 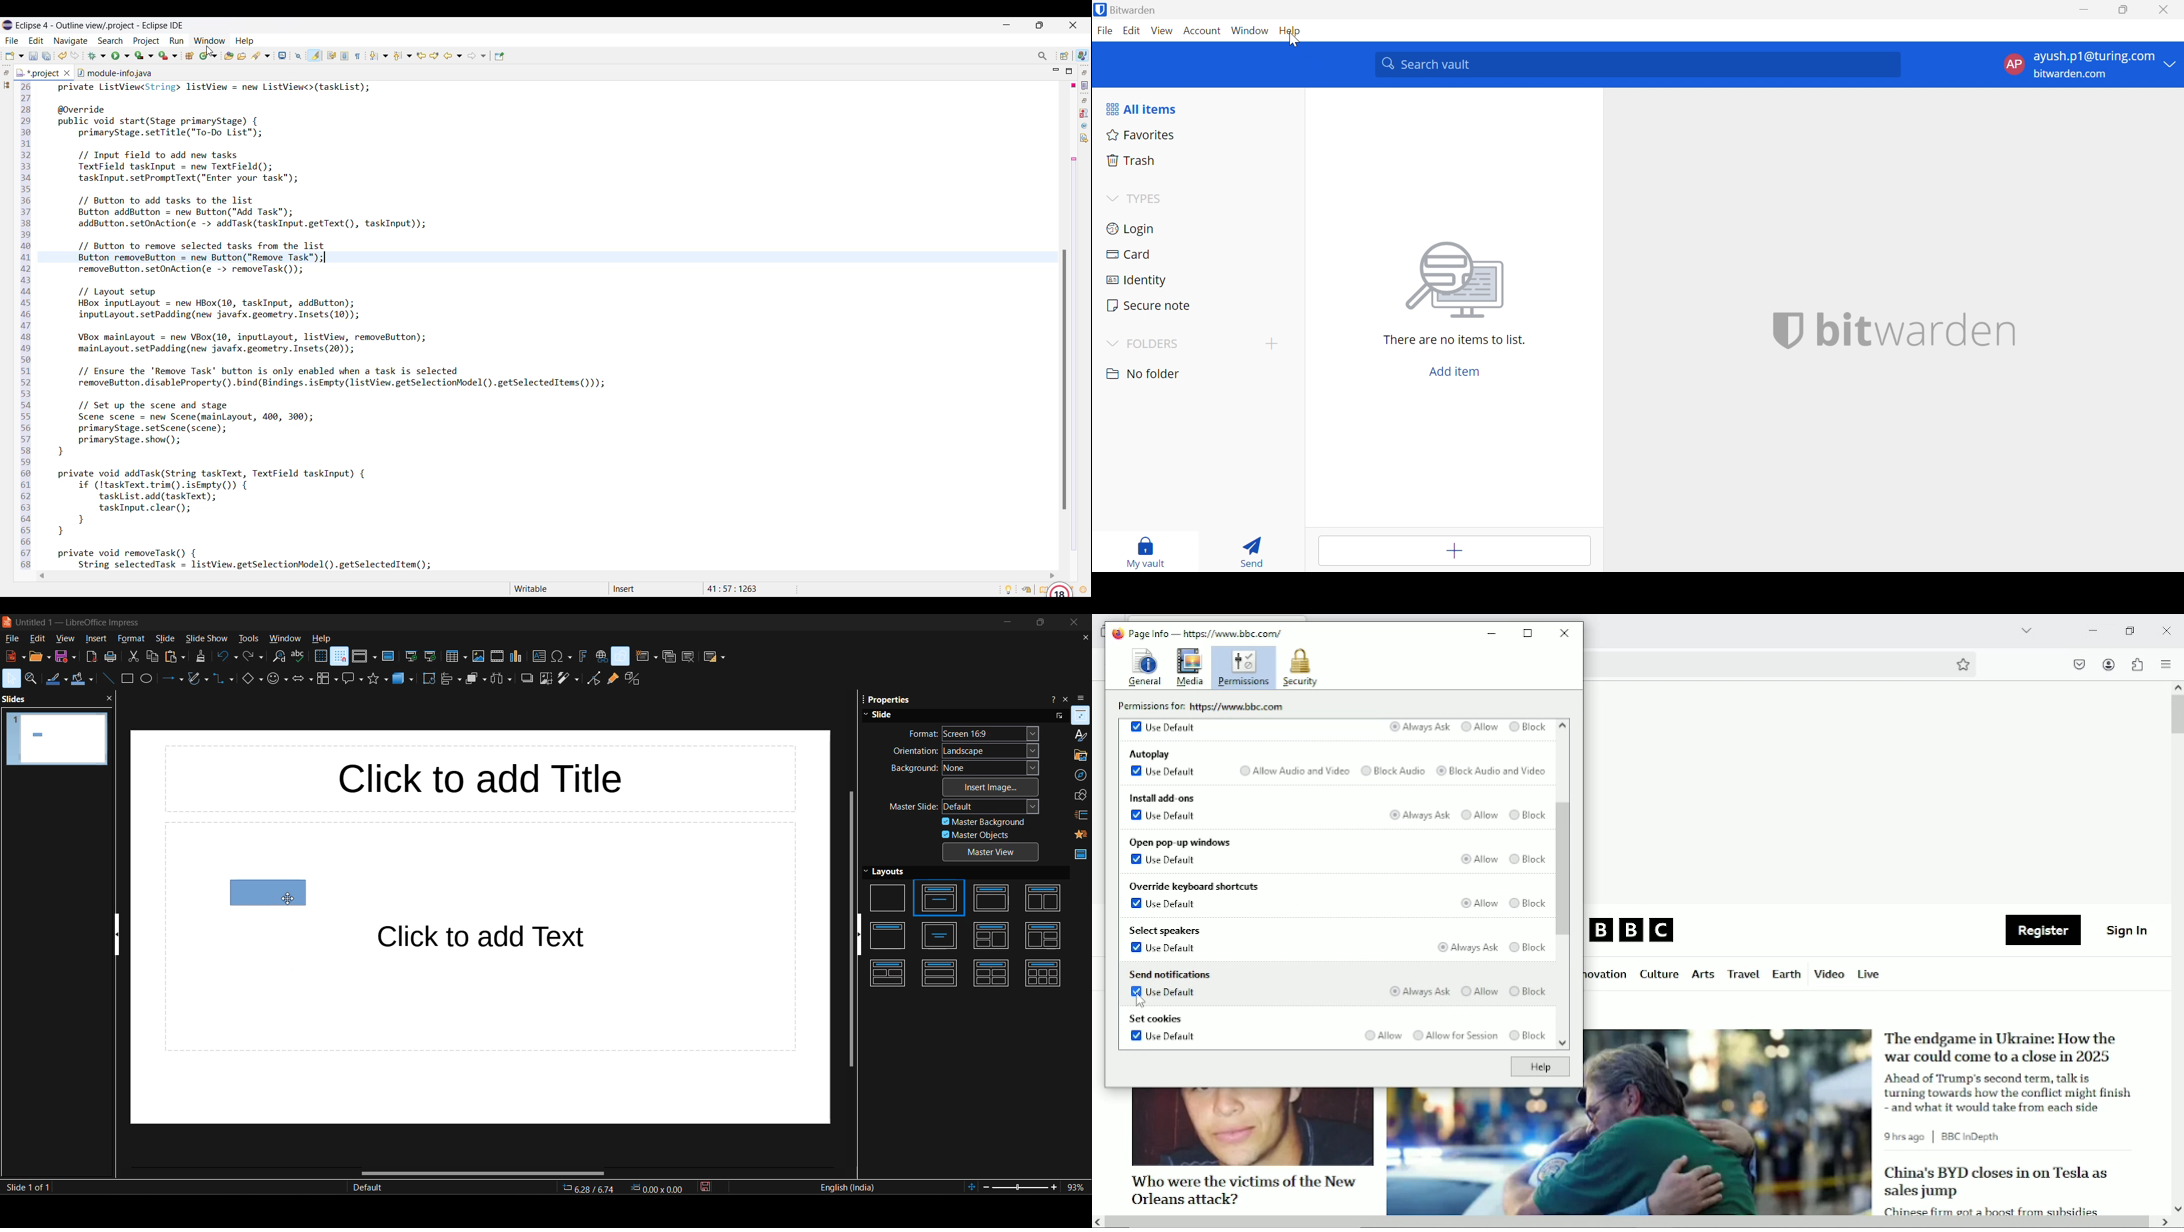 What do you see at coordinates (1085, 113) in the screenshot?
I see `Problems` at bounding box center [1085, 113].